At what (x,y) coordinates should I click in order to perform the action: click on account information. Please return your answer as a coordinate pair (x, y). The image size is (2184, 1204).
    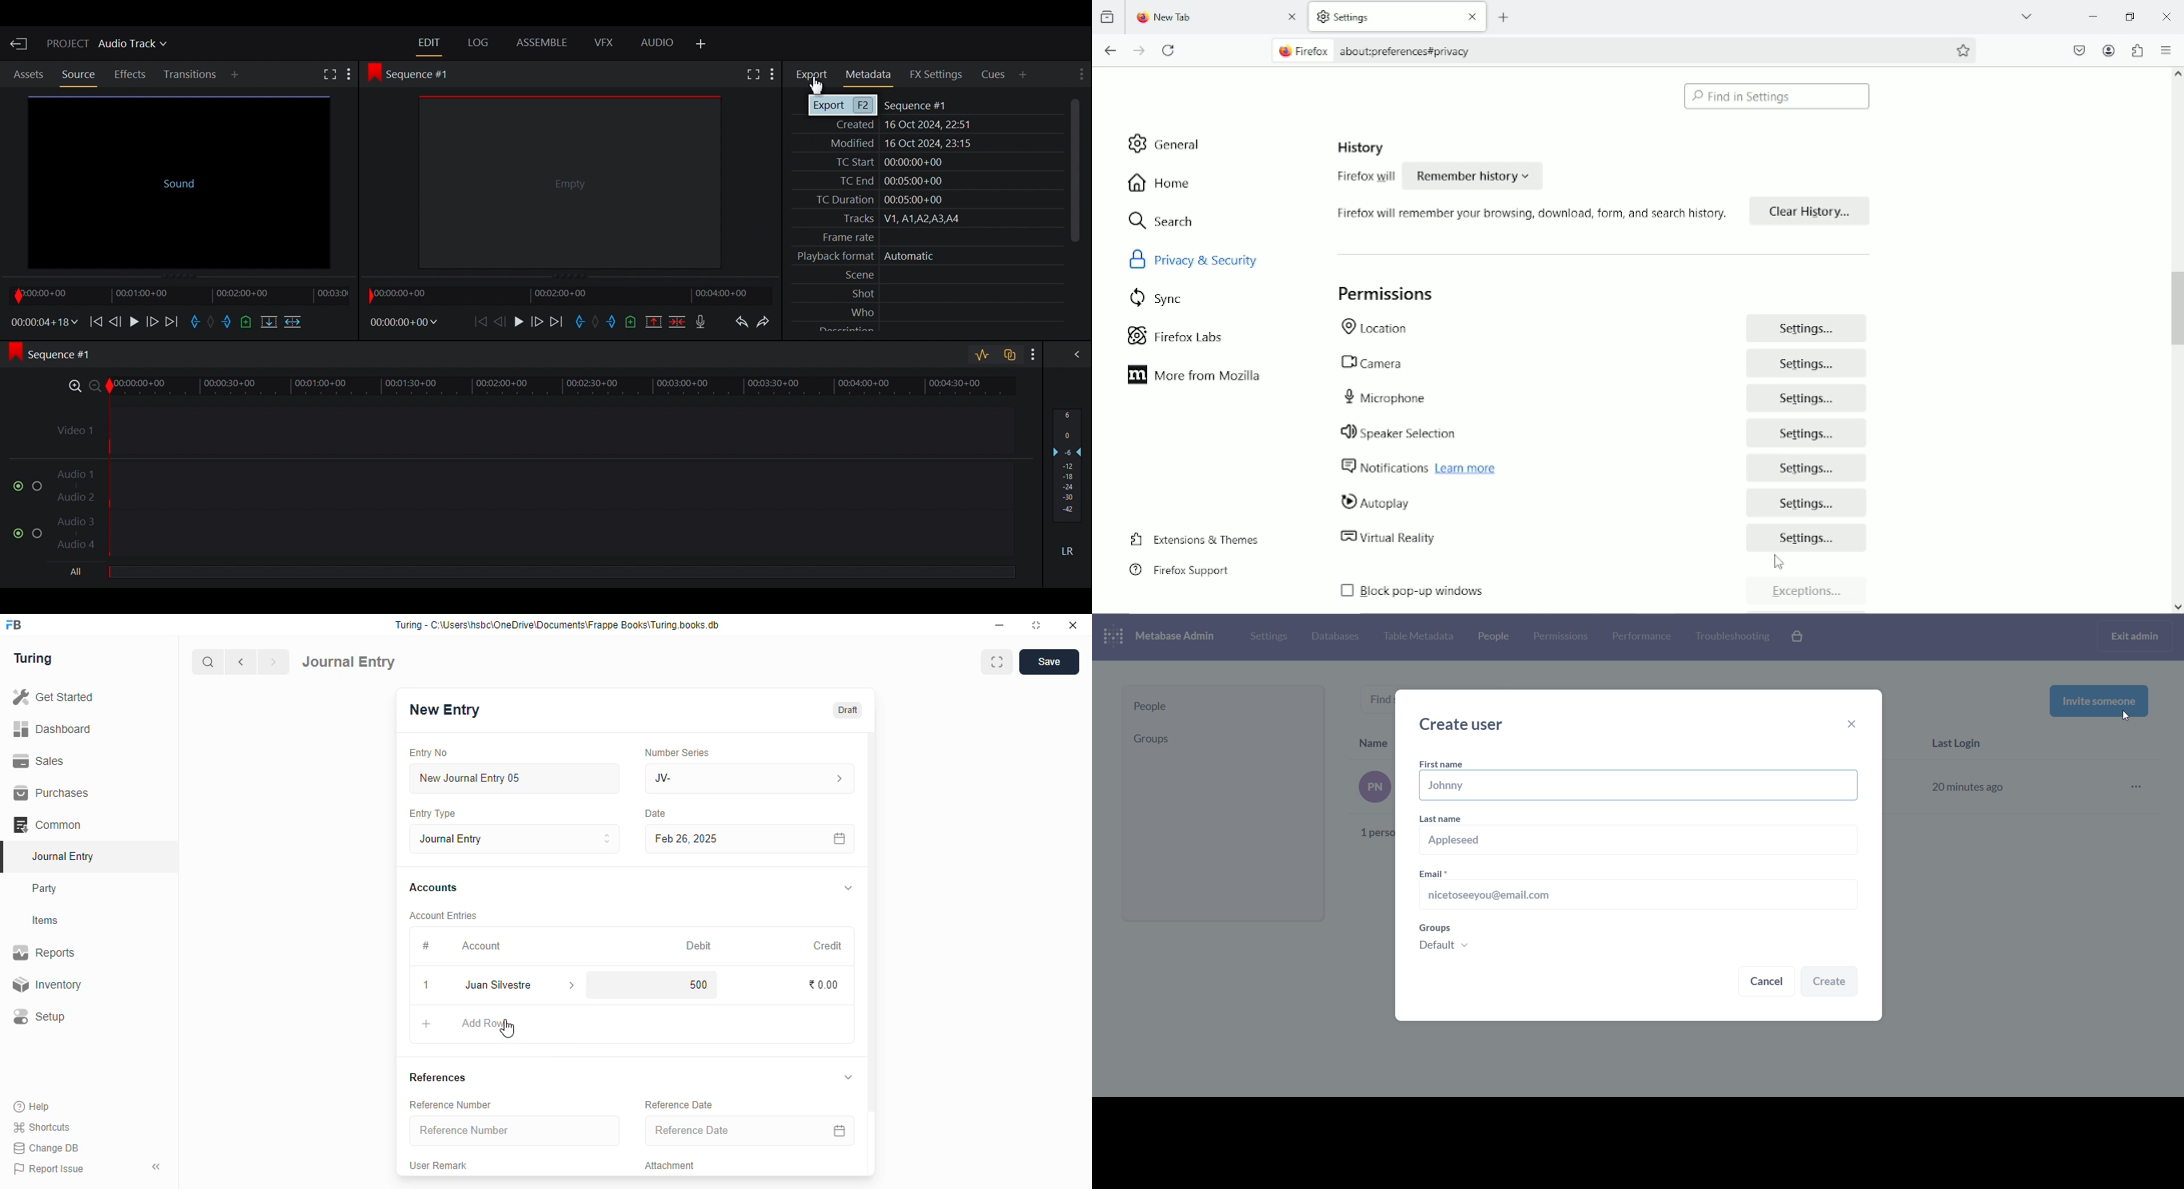
    Looking at the image, I should click on (572, 986).